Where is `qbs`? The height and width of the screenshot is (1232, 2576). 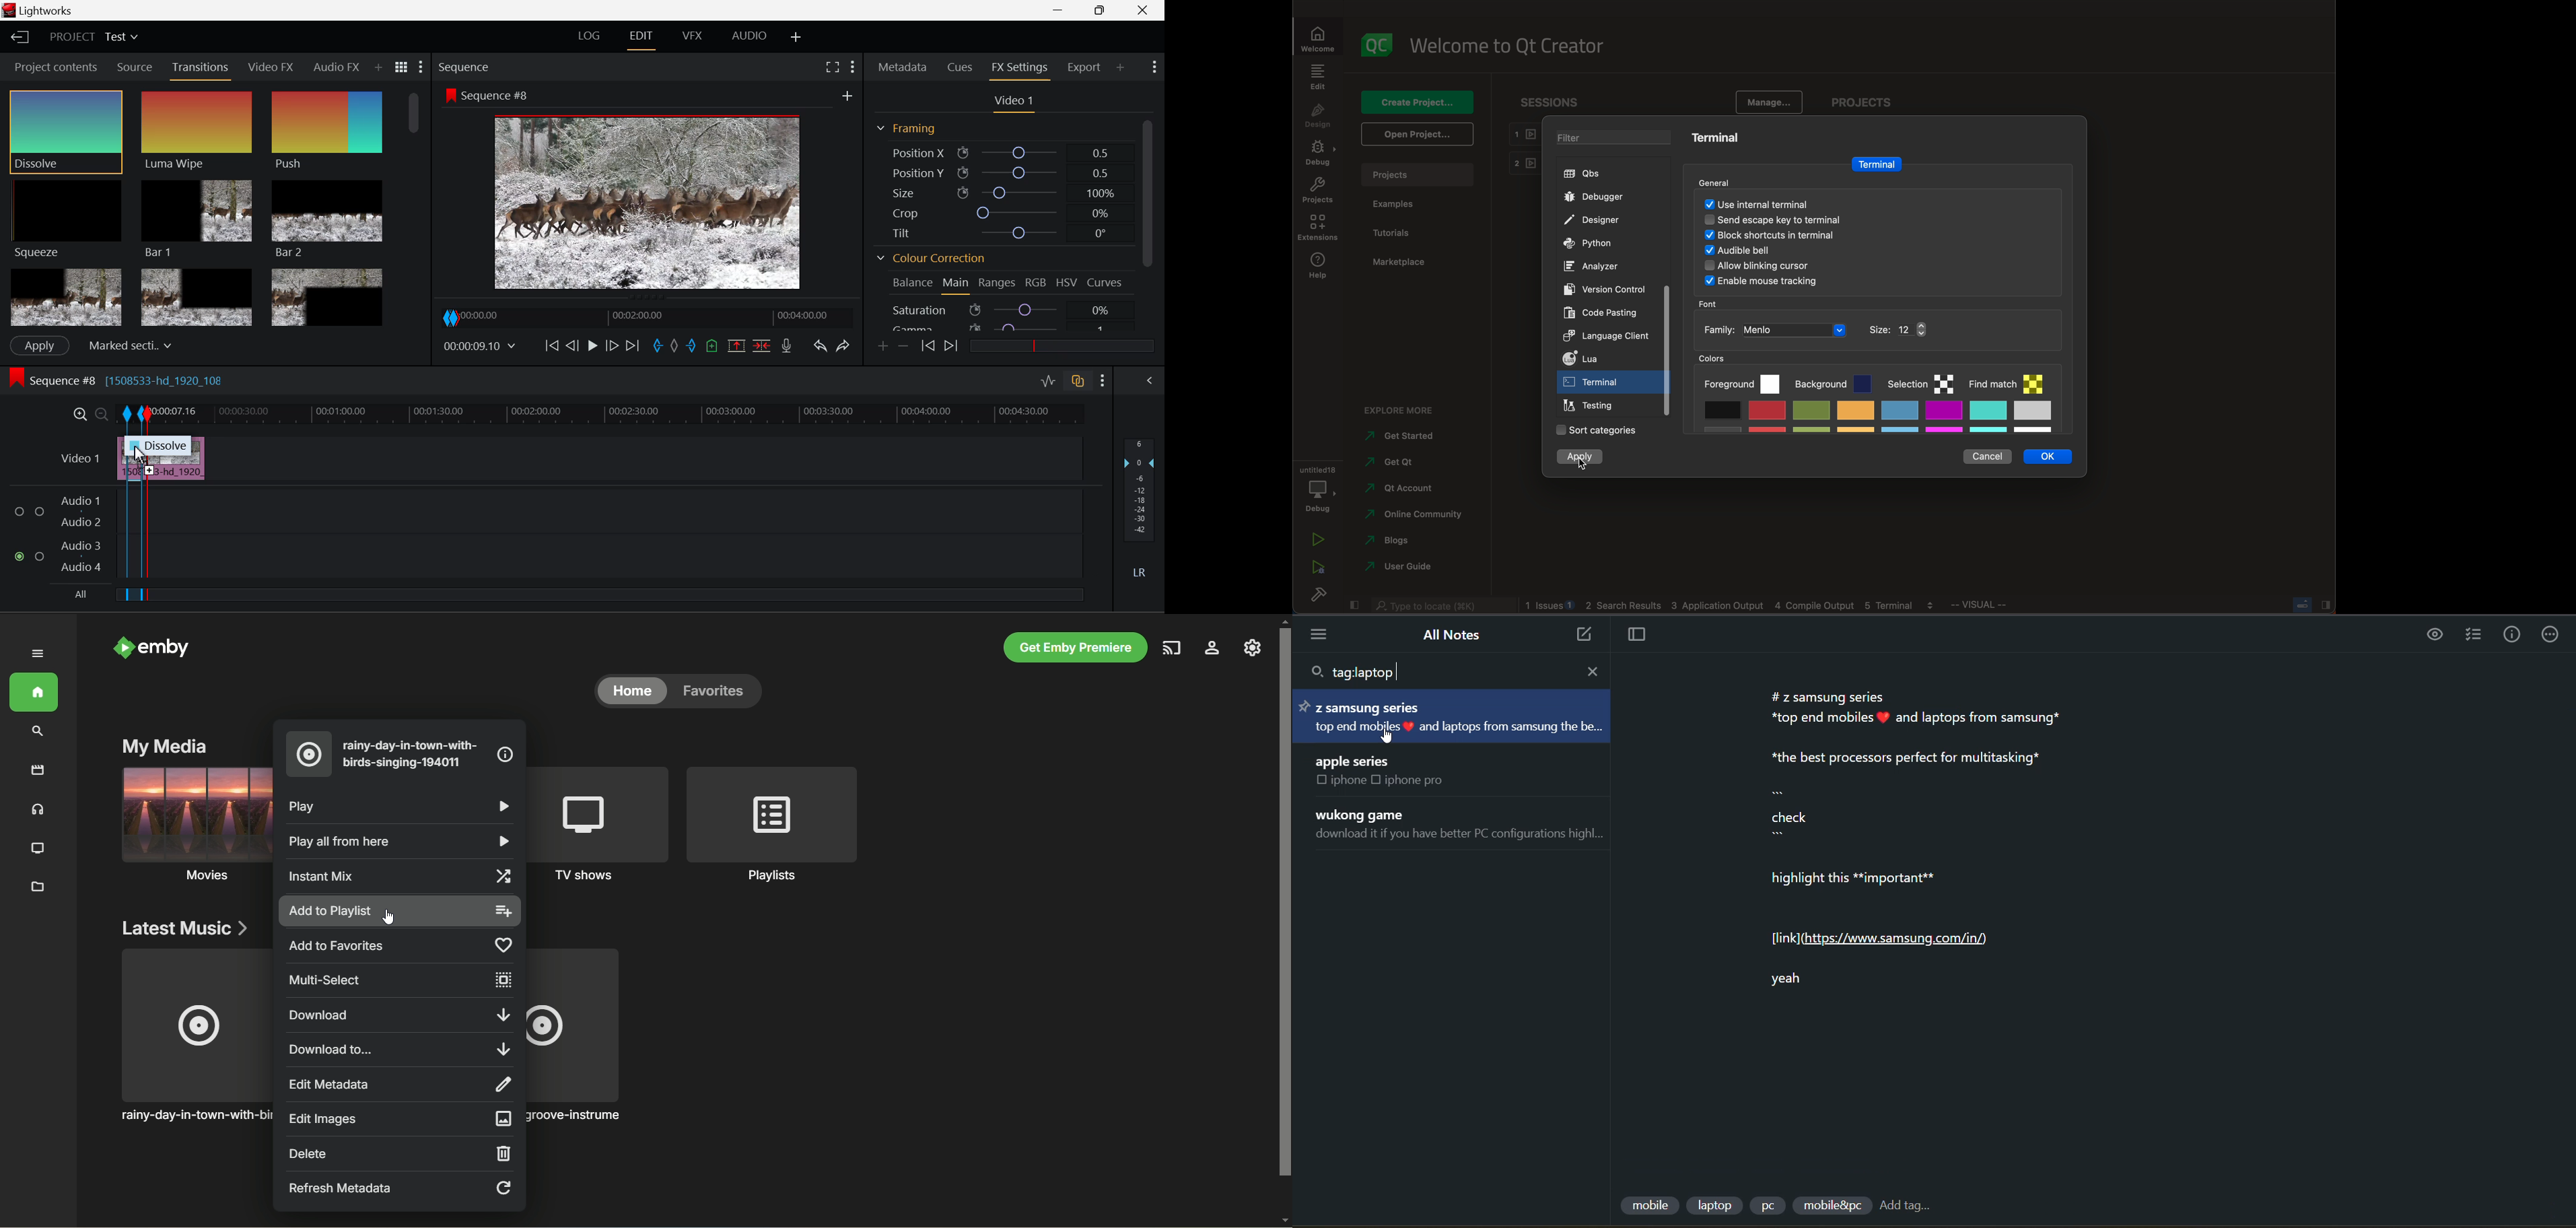 qbs is located at coordinates (1588, 173).